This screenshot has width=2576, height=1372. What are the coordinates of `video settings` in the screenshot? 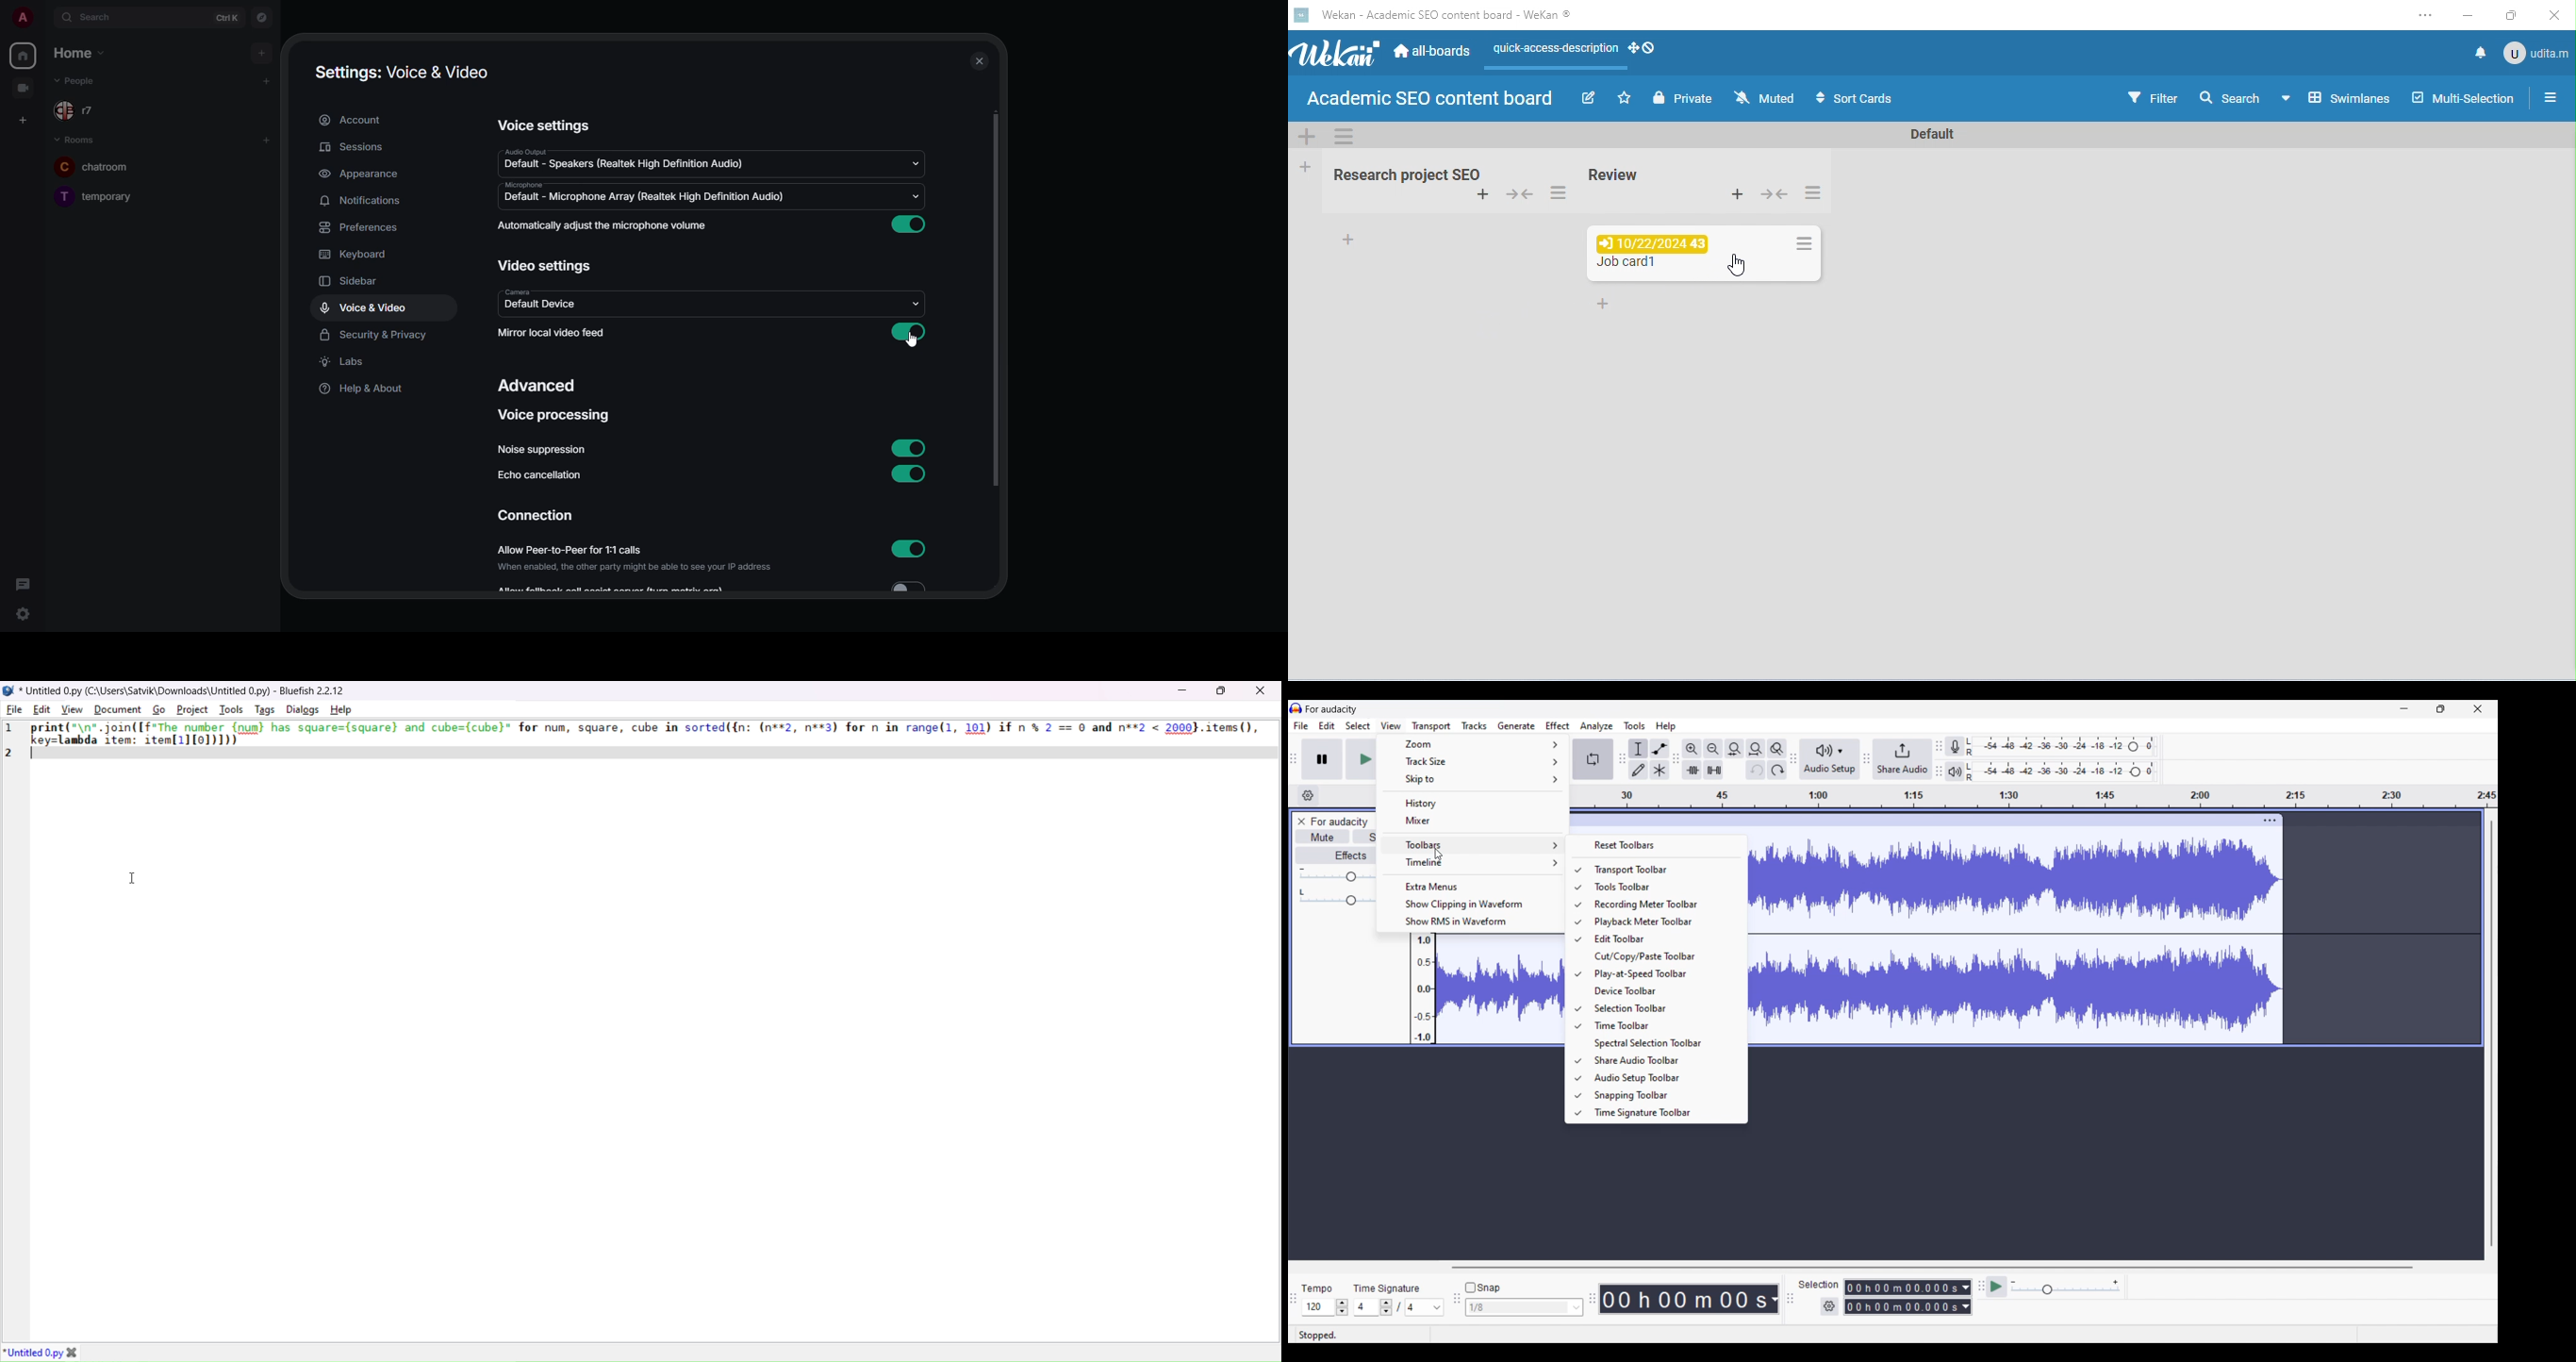 It's located at (546, 264).